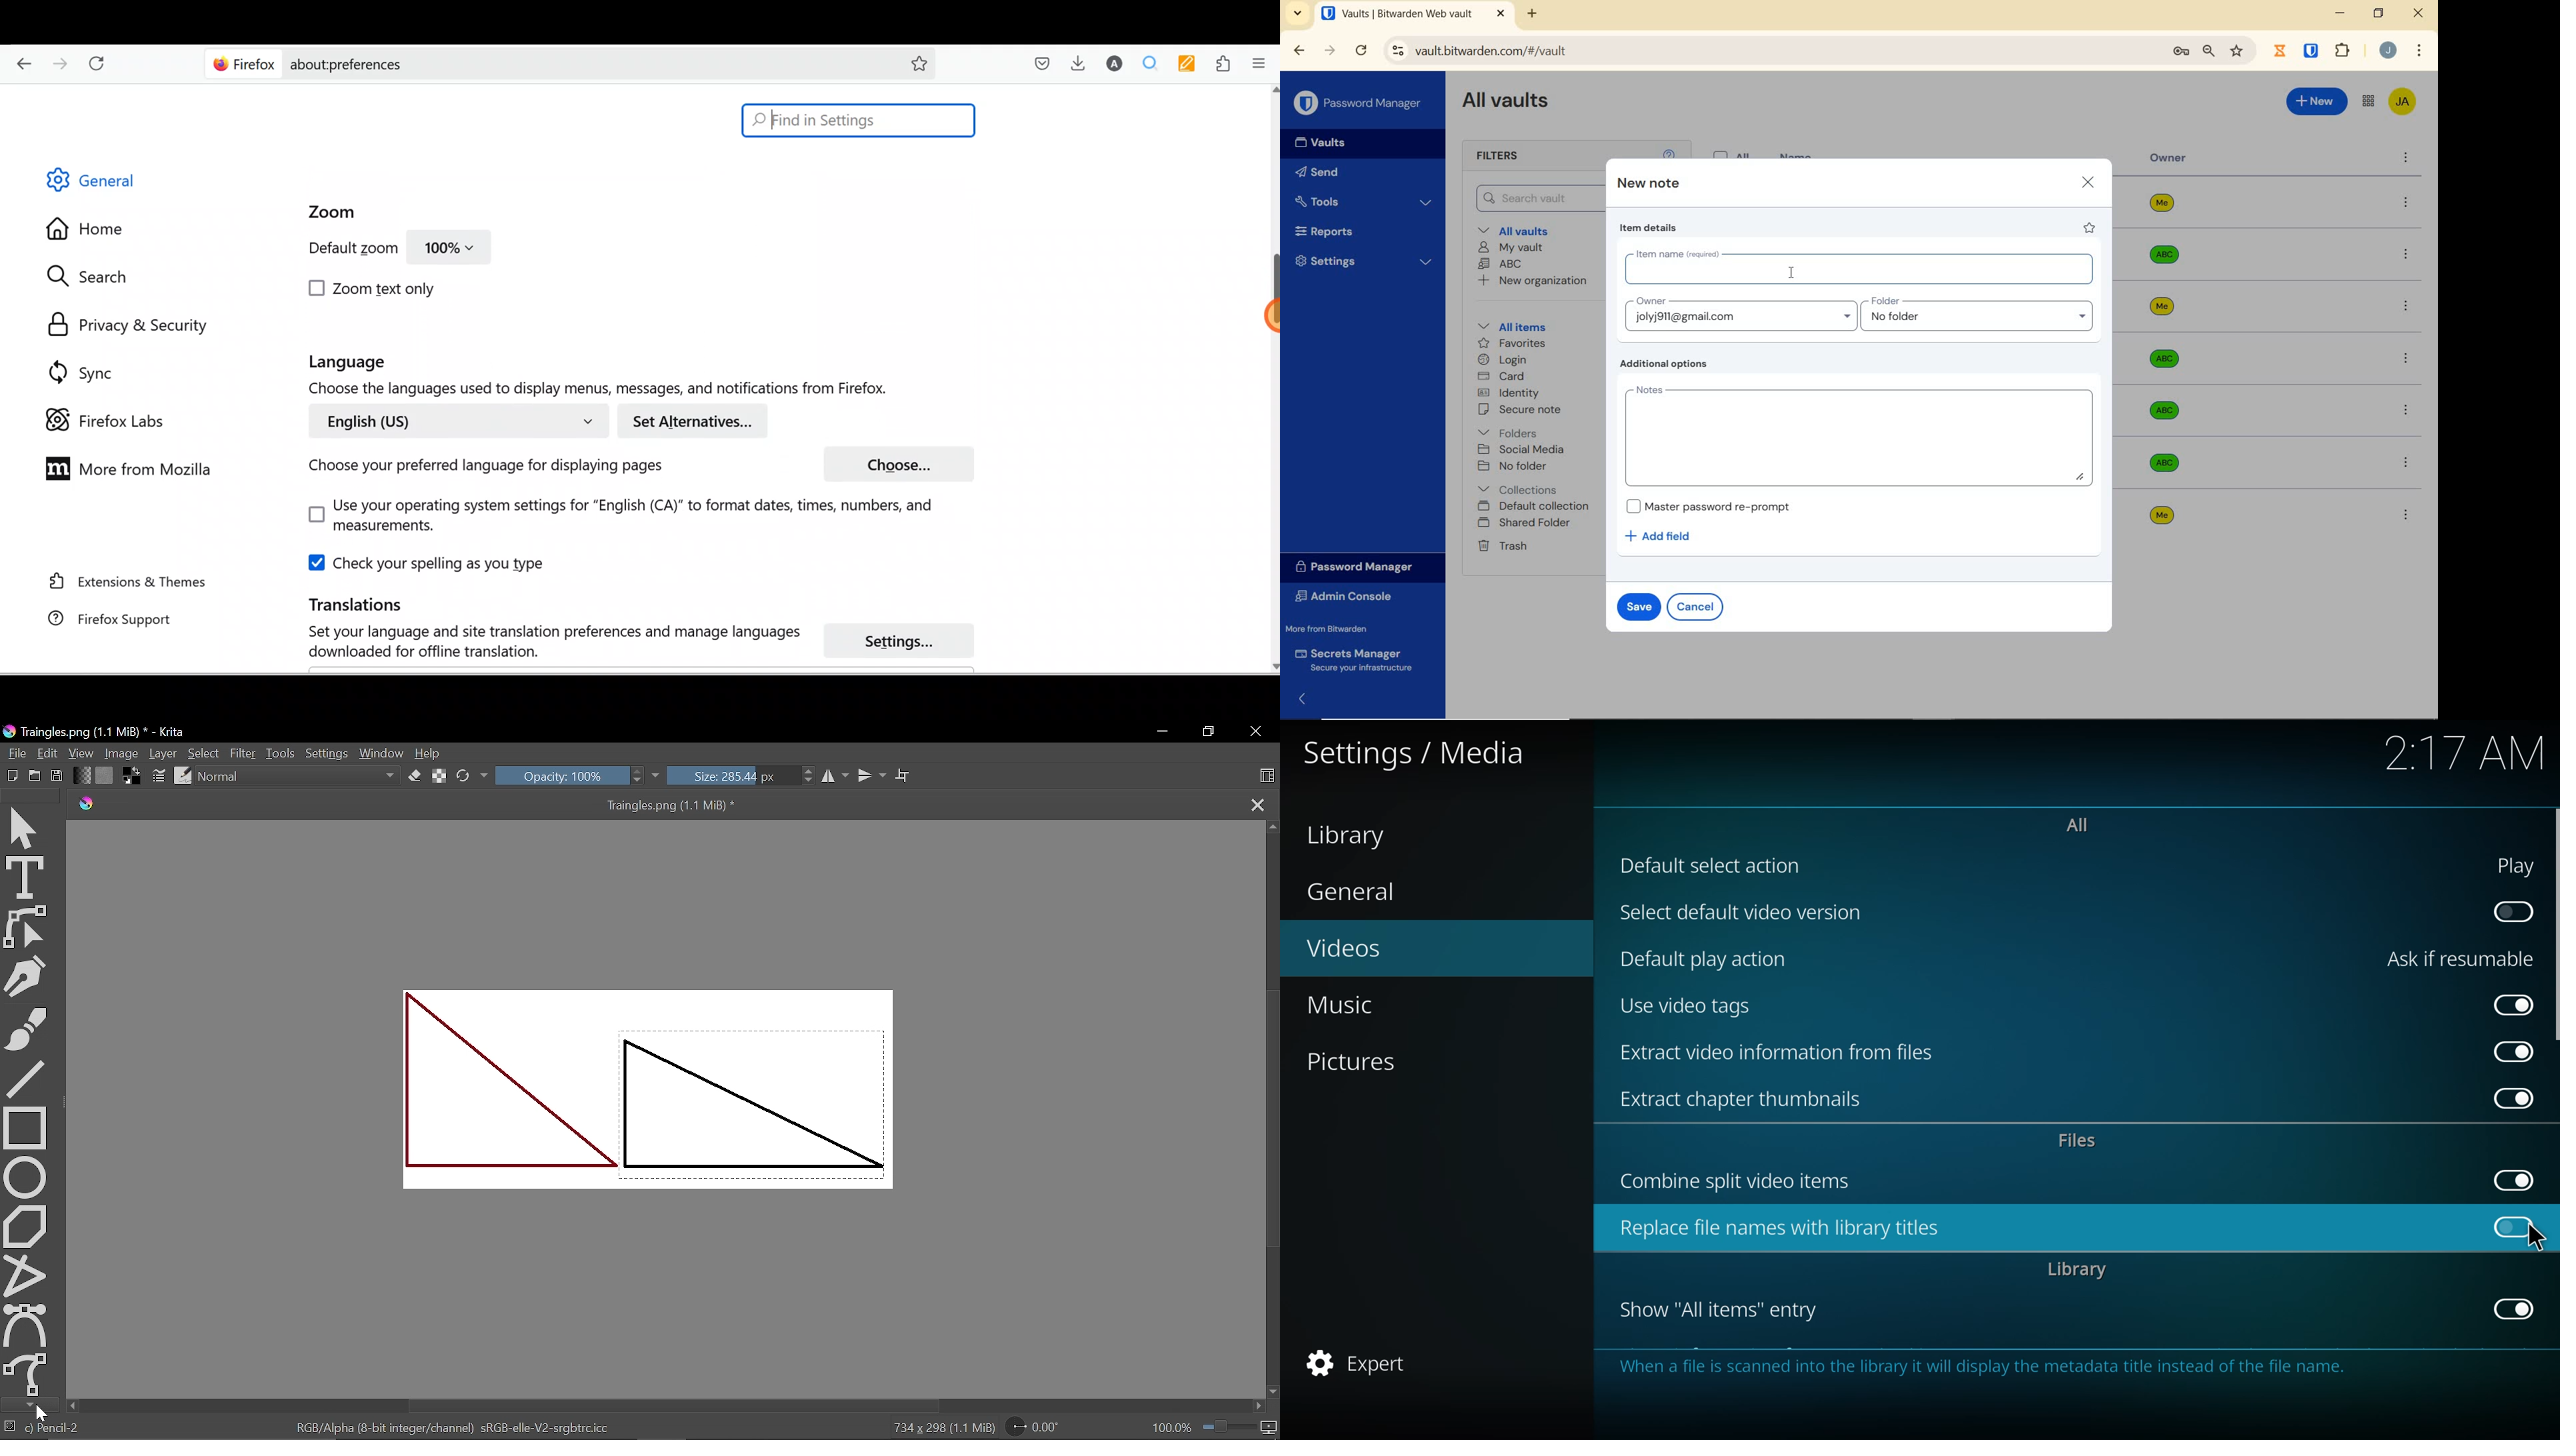  I want to click on general, so click(1355, 890).